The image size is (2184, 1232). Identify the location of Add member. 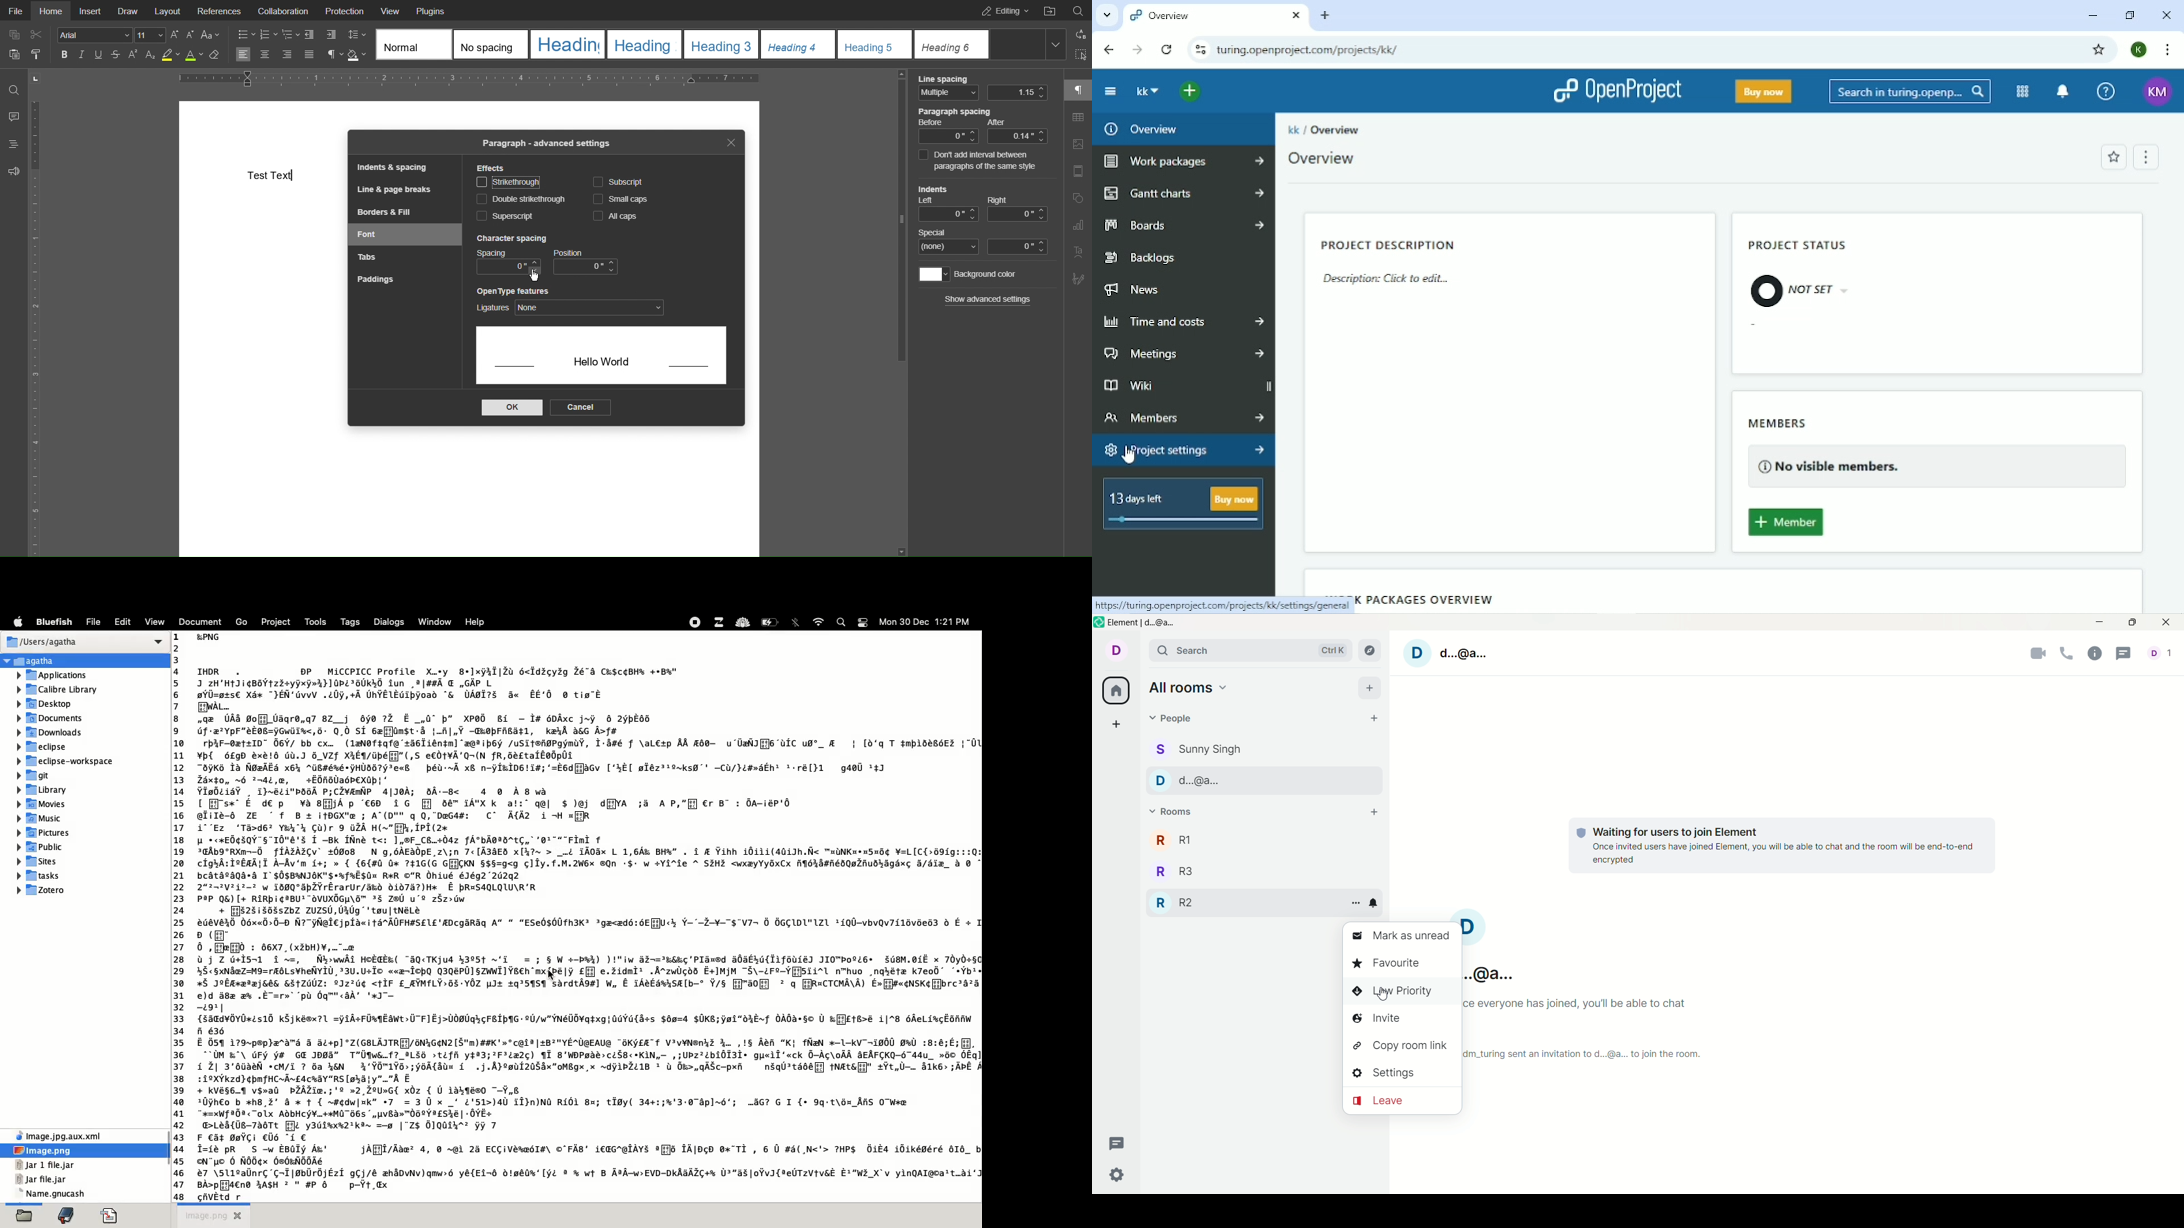
(1789, 521).